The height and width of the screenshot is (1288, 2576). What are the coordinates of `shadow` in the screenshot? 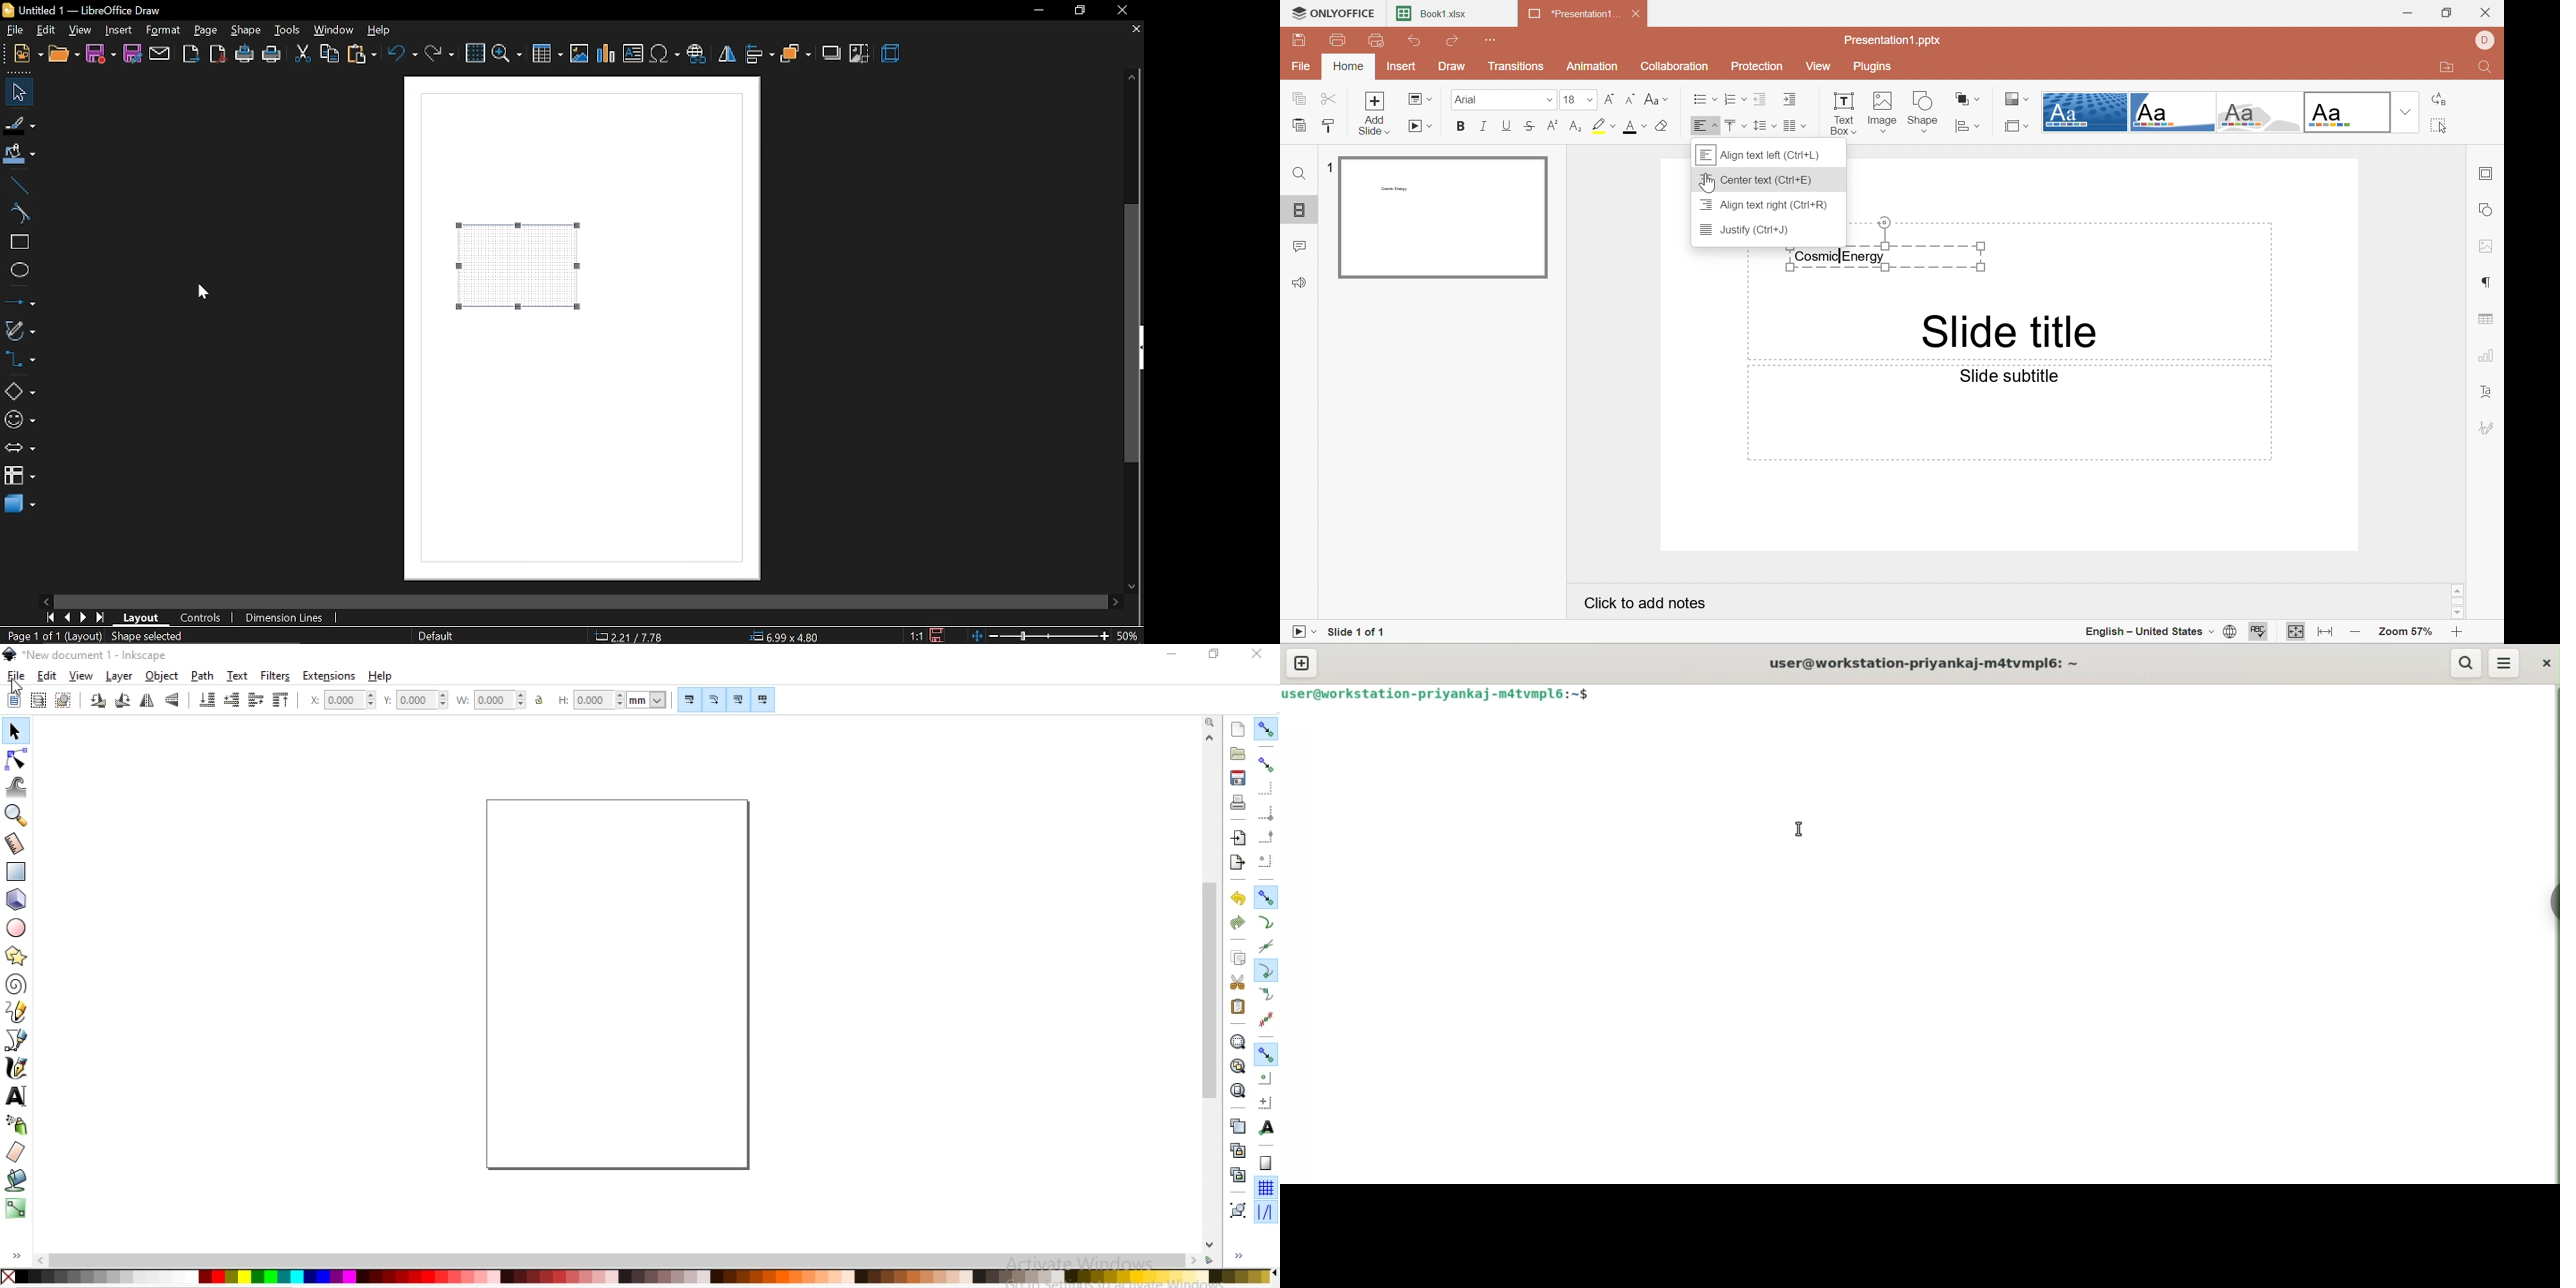 It's located at (830, 52).